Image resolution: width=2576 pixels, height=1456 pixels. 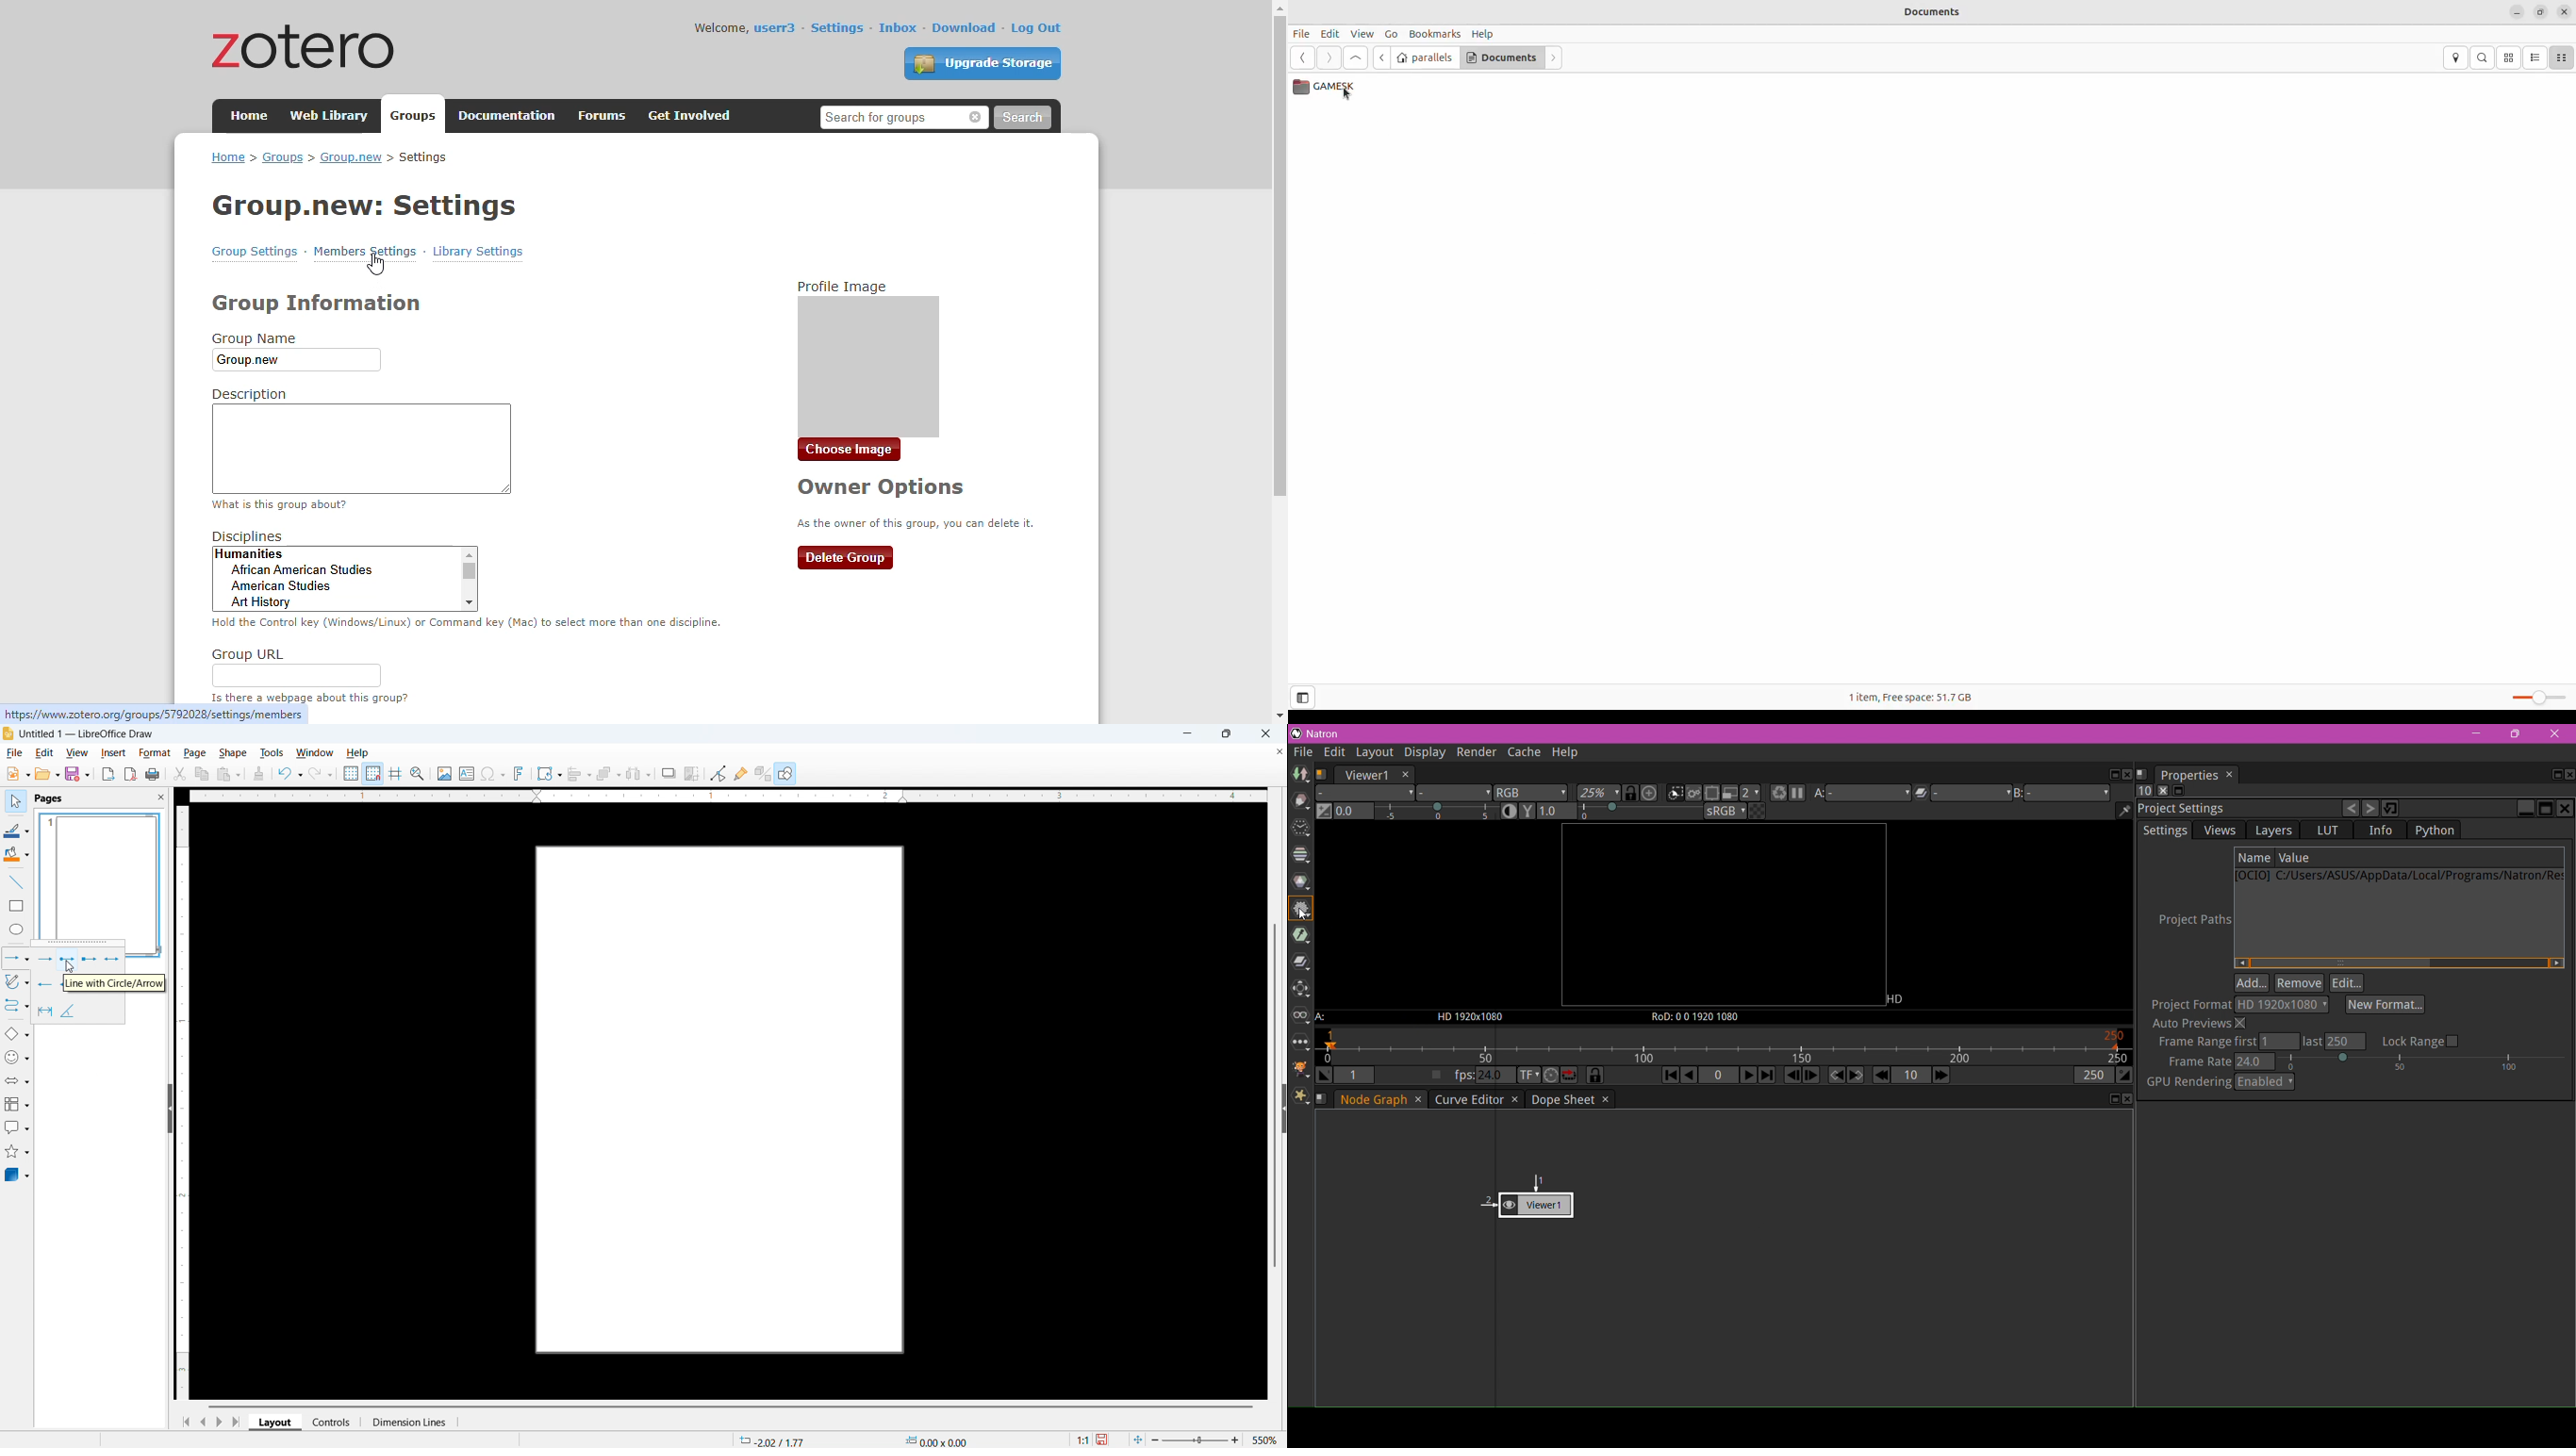 I want to click on Line with circle/arrow, so click(x=115, y=982).